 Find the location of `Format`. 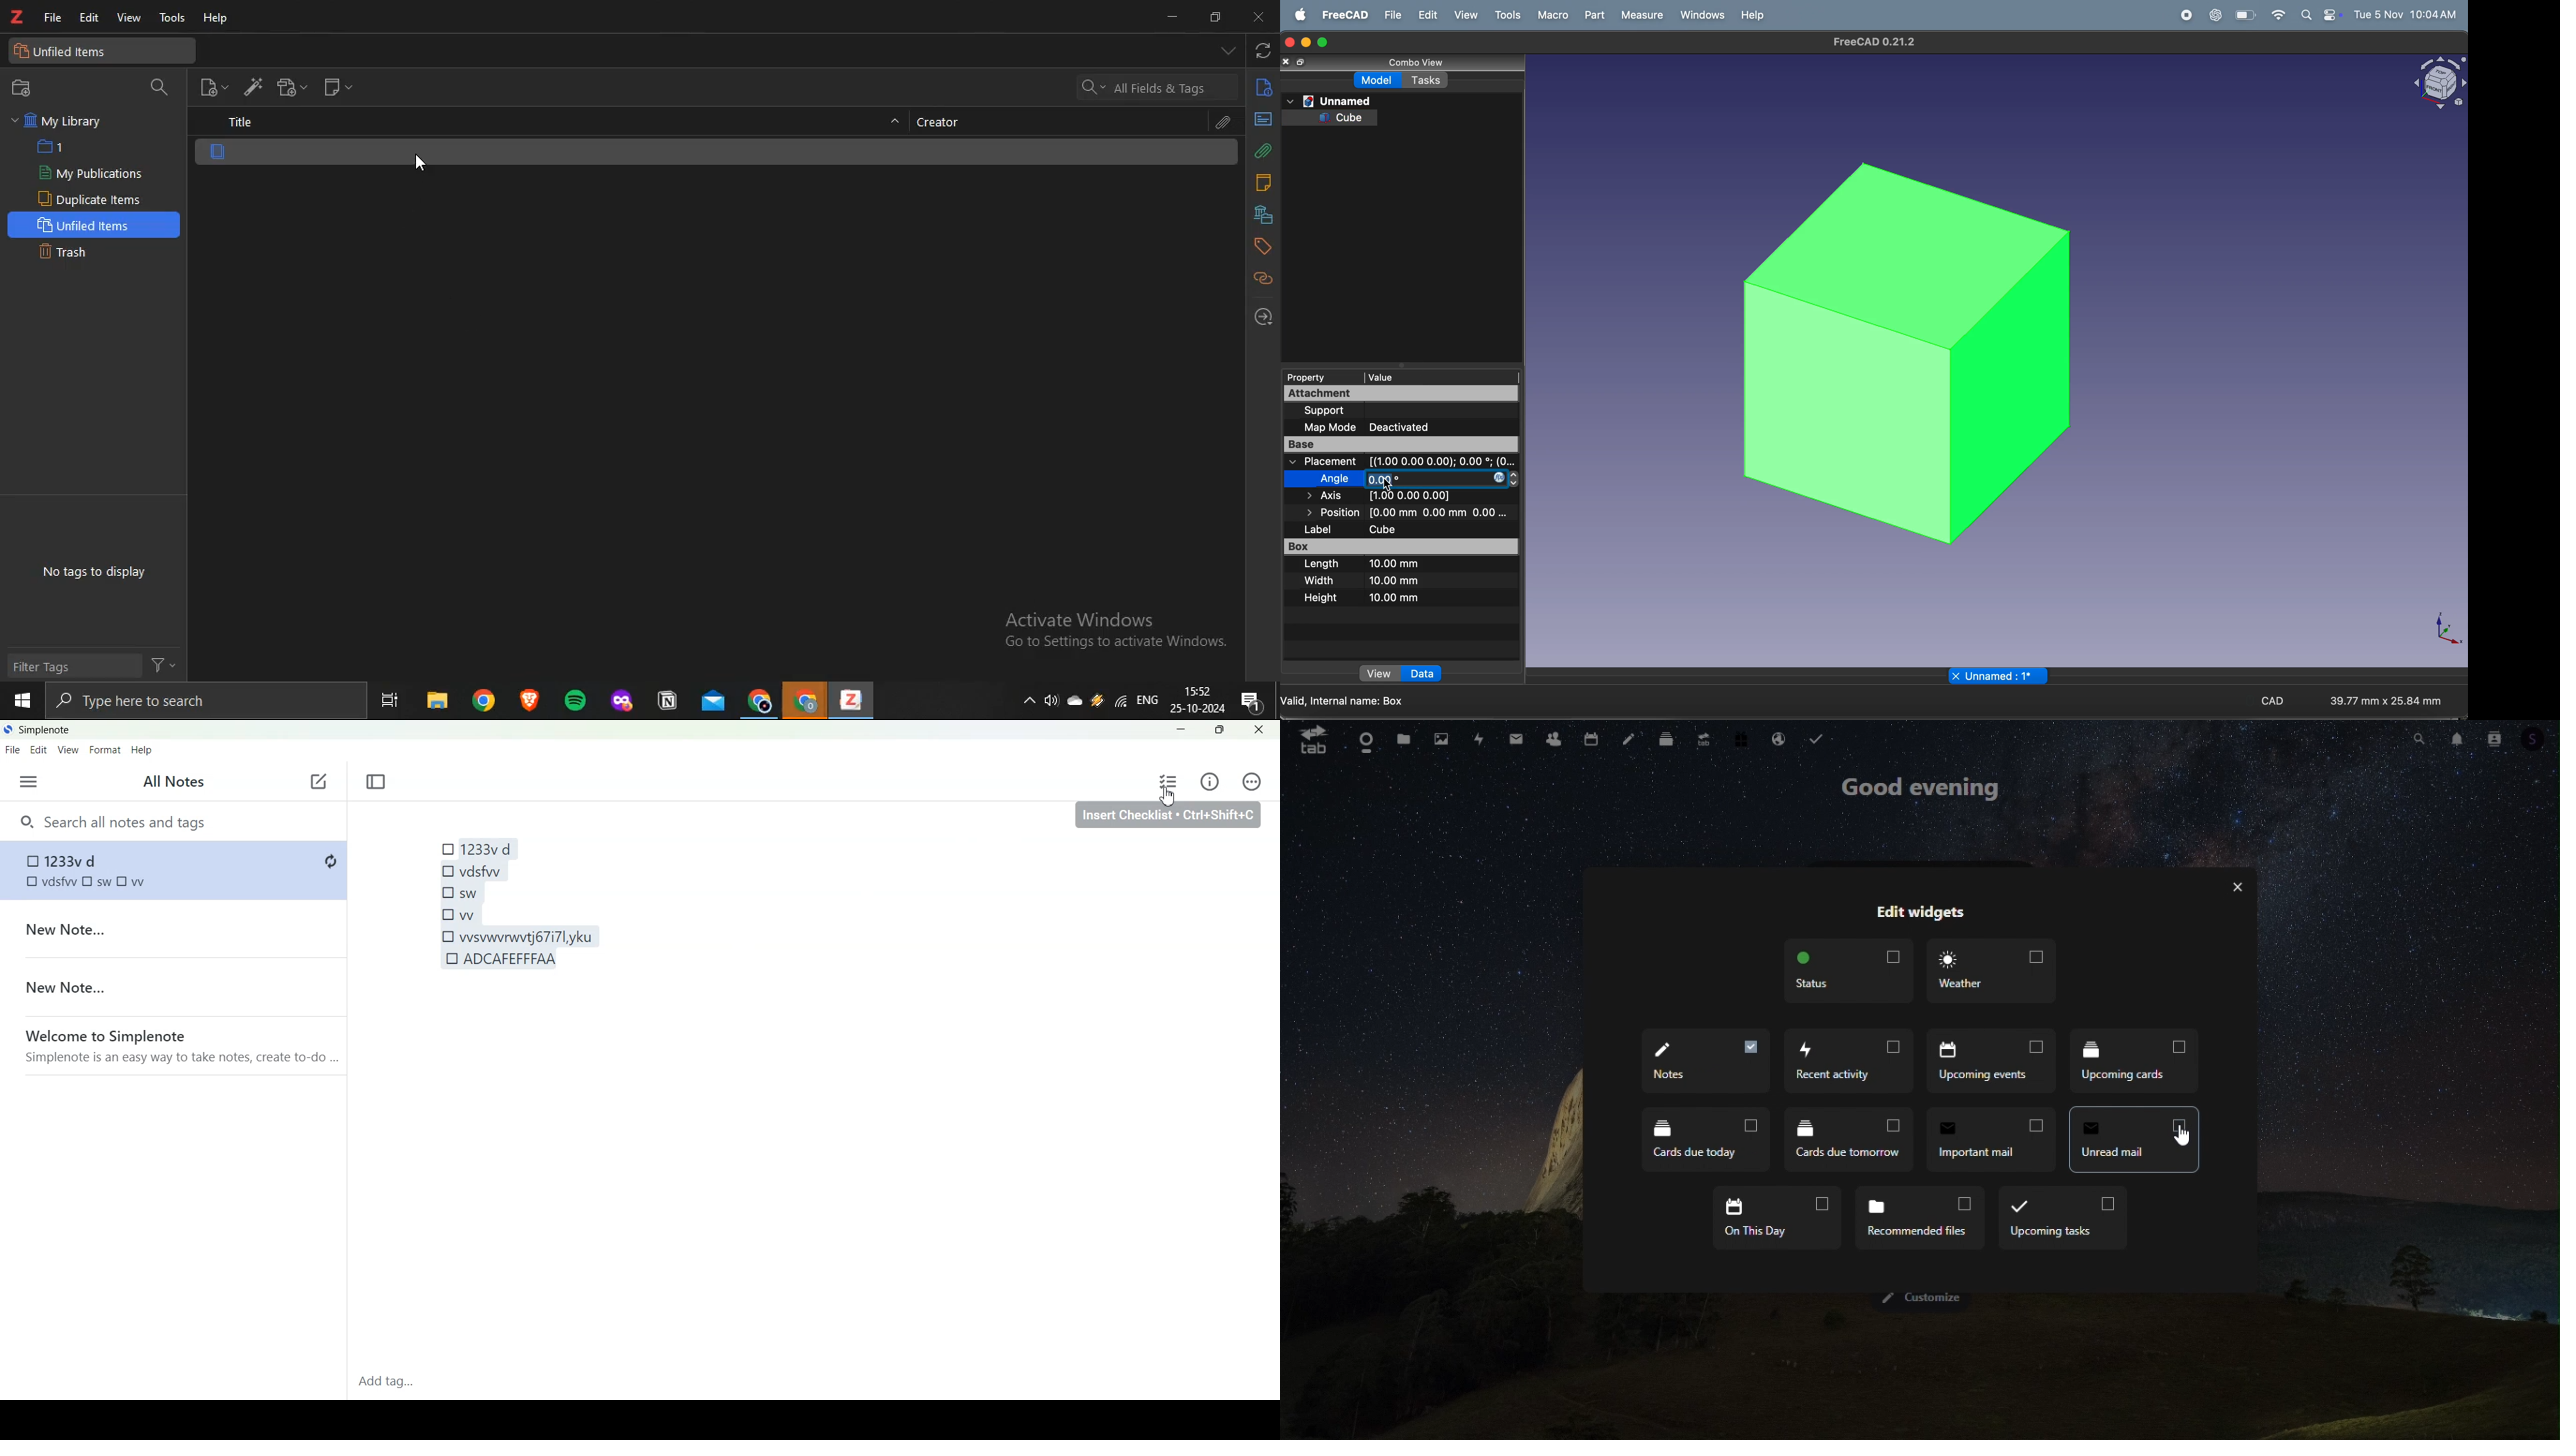

Format is located at coordinates (105, 749).